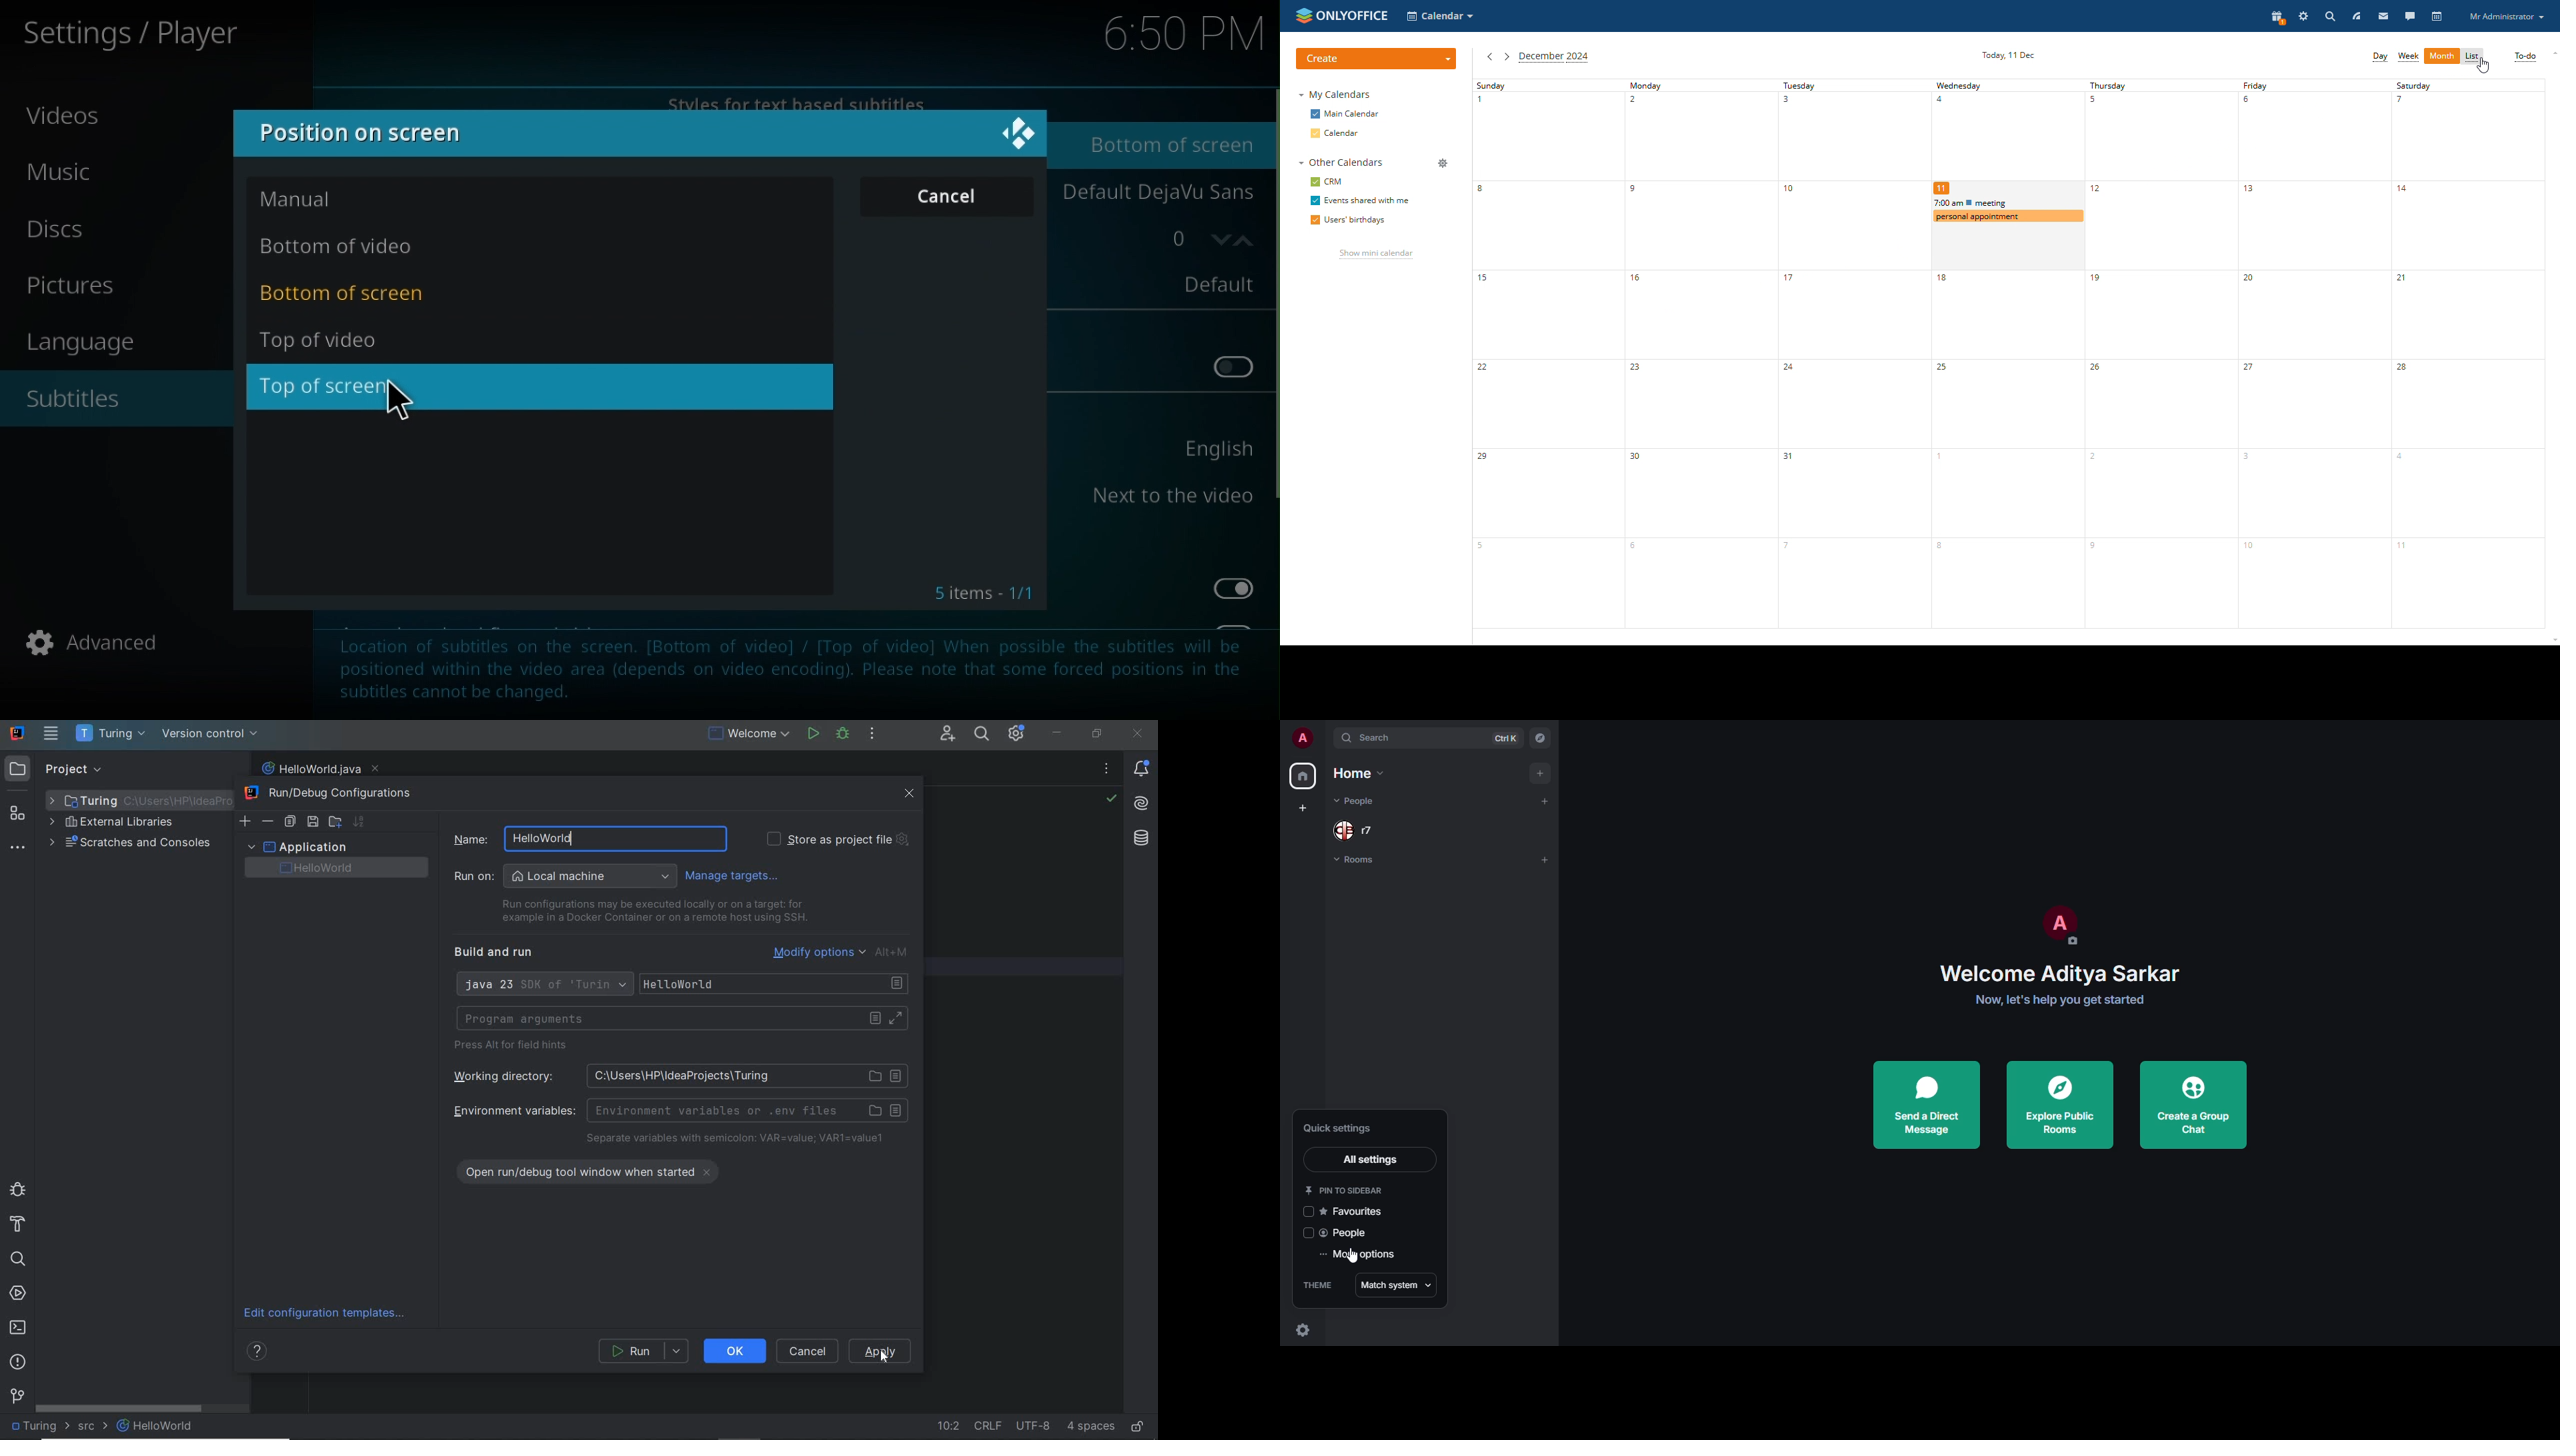 The height and width of the screenshot is (1456, 2576). What do you see at coordinates (259, 1353) in the screenshot?
I see `help contents` at bounding box center [259, 1353].